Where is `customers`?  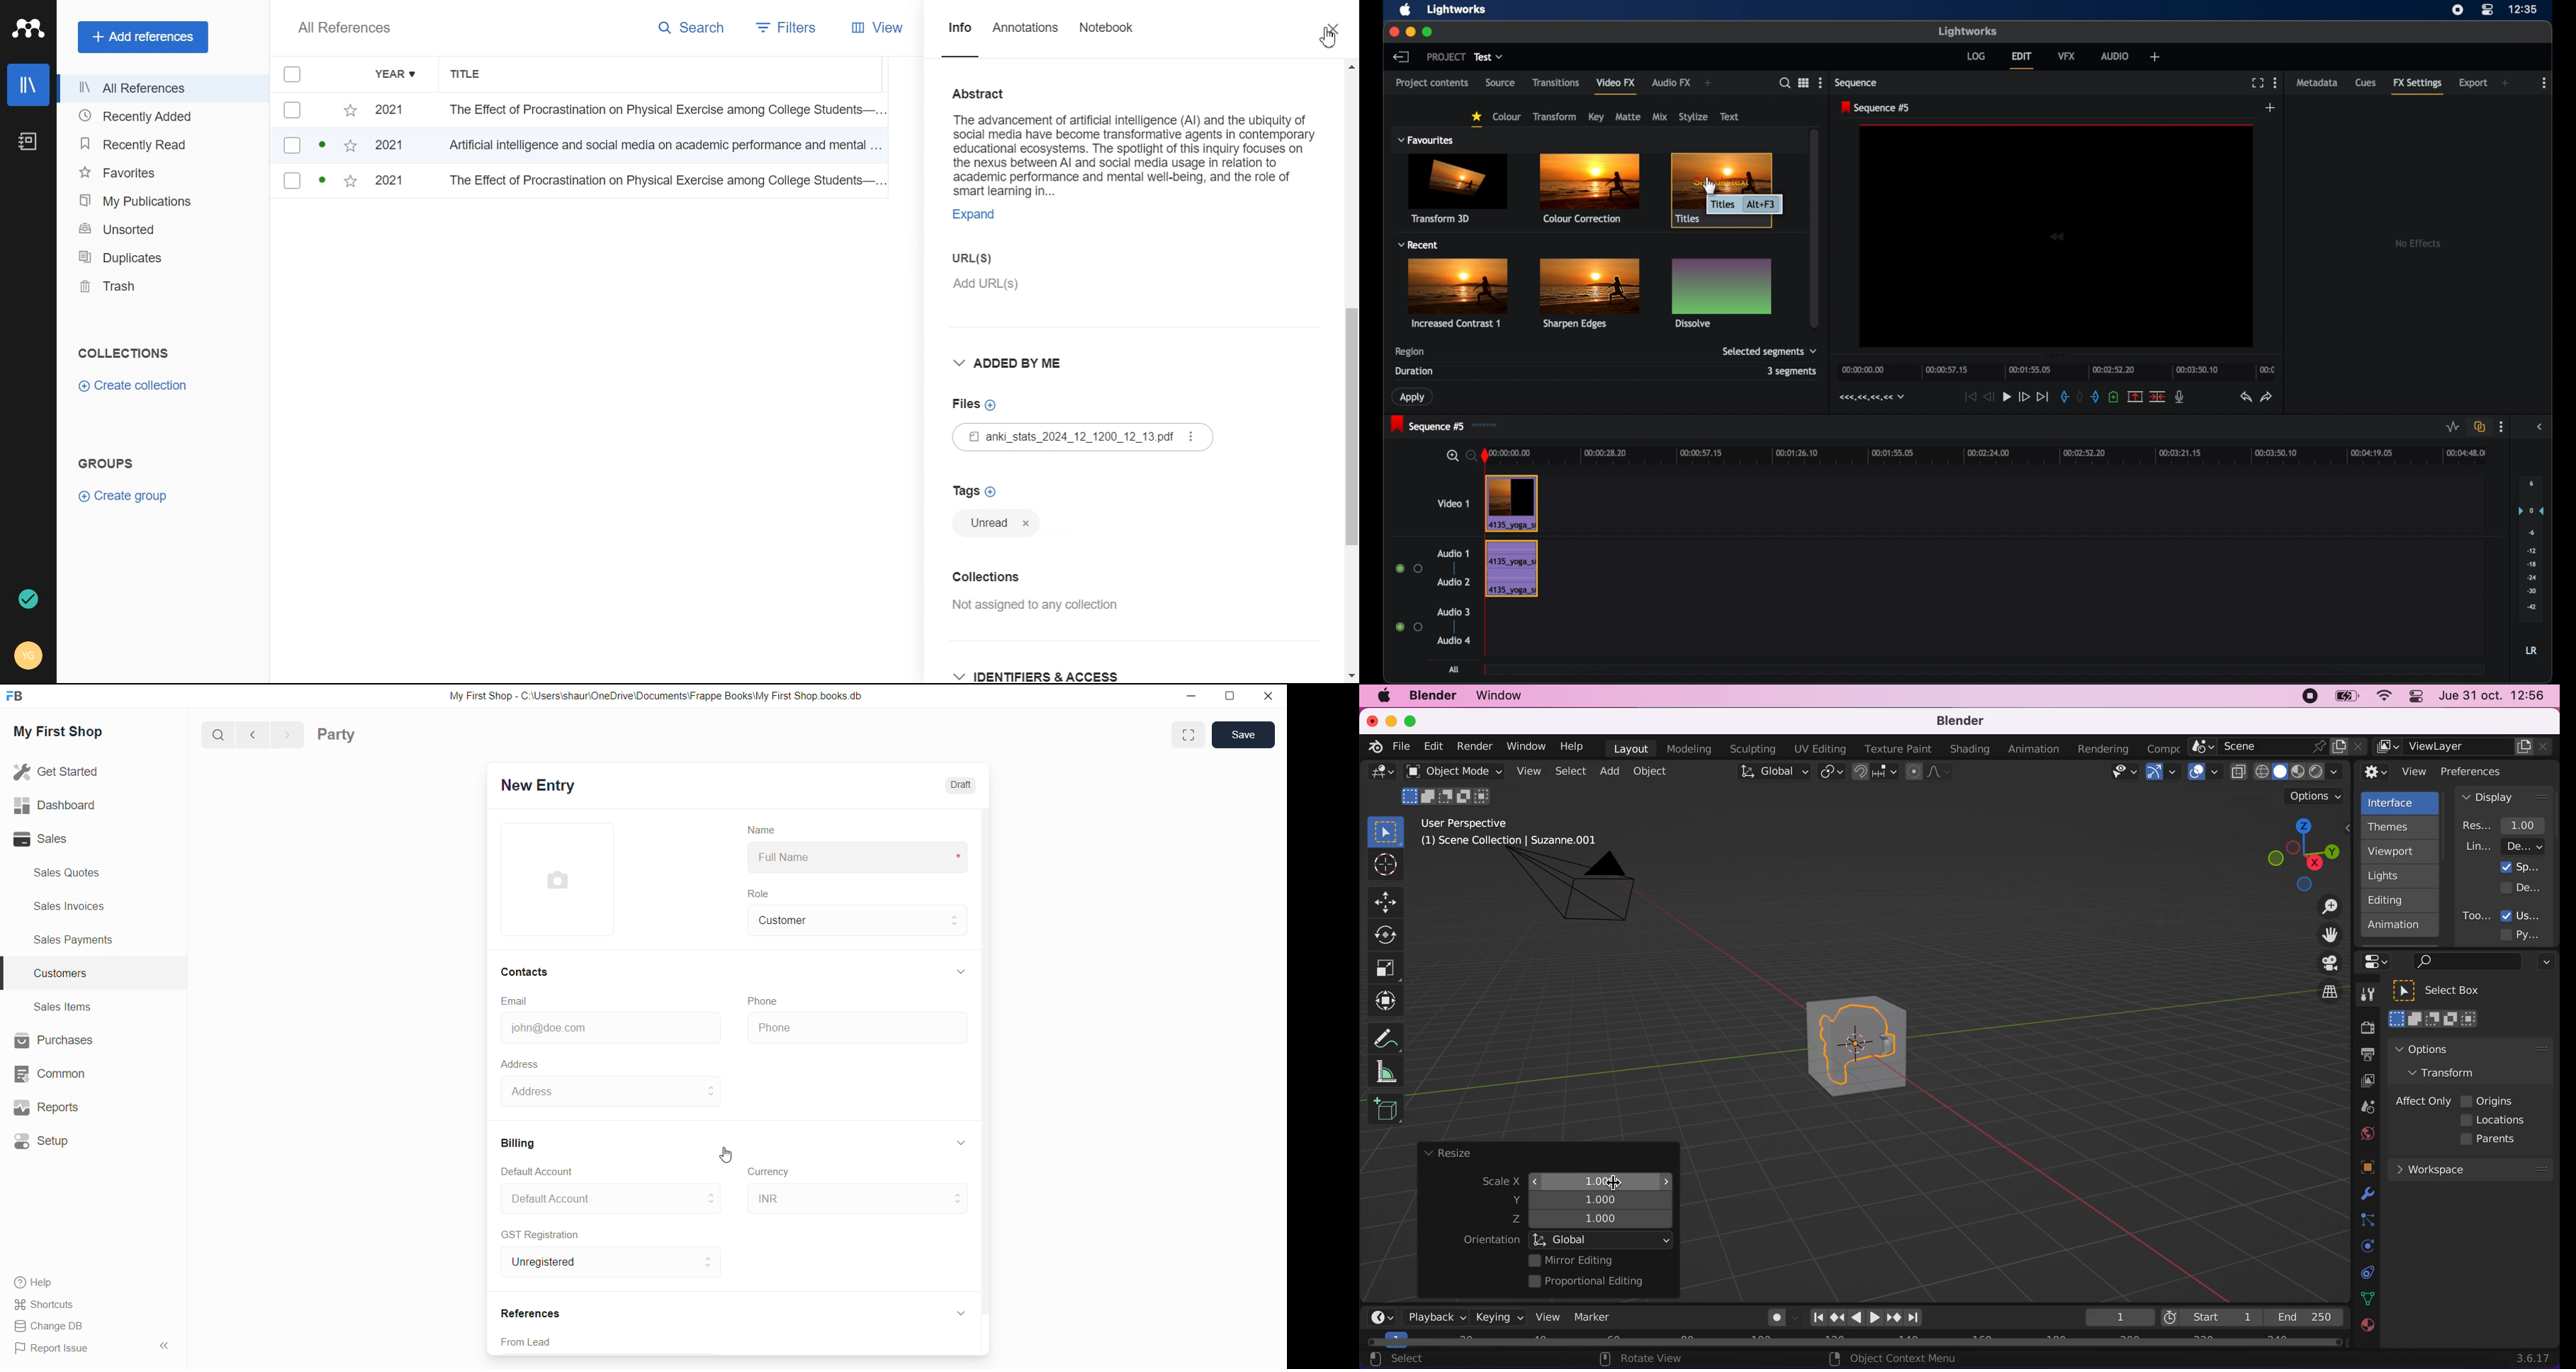
customers is located at coordinates (70, 974).